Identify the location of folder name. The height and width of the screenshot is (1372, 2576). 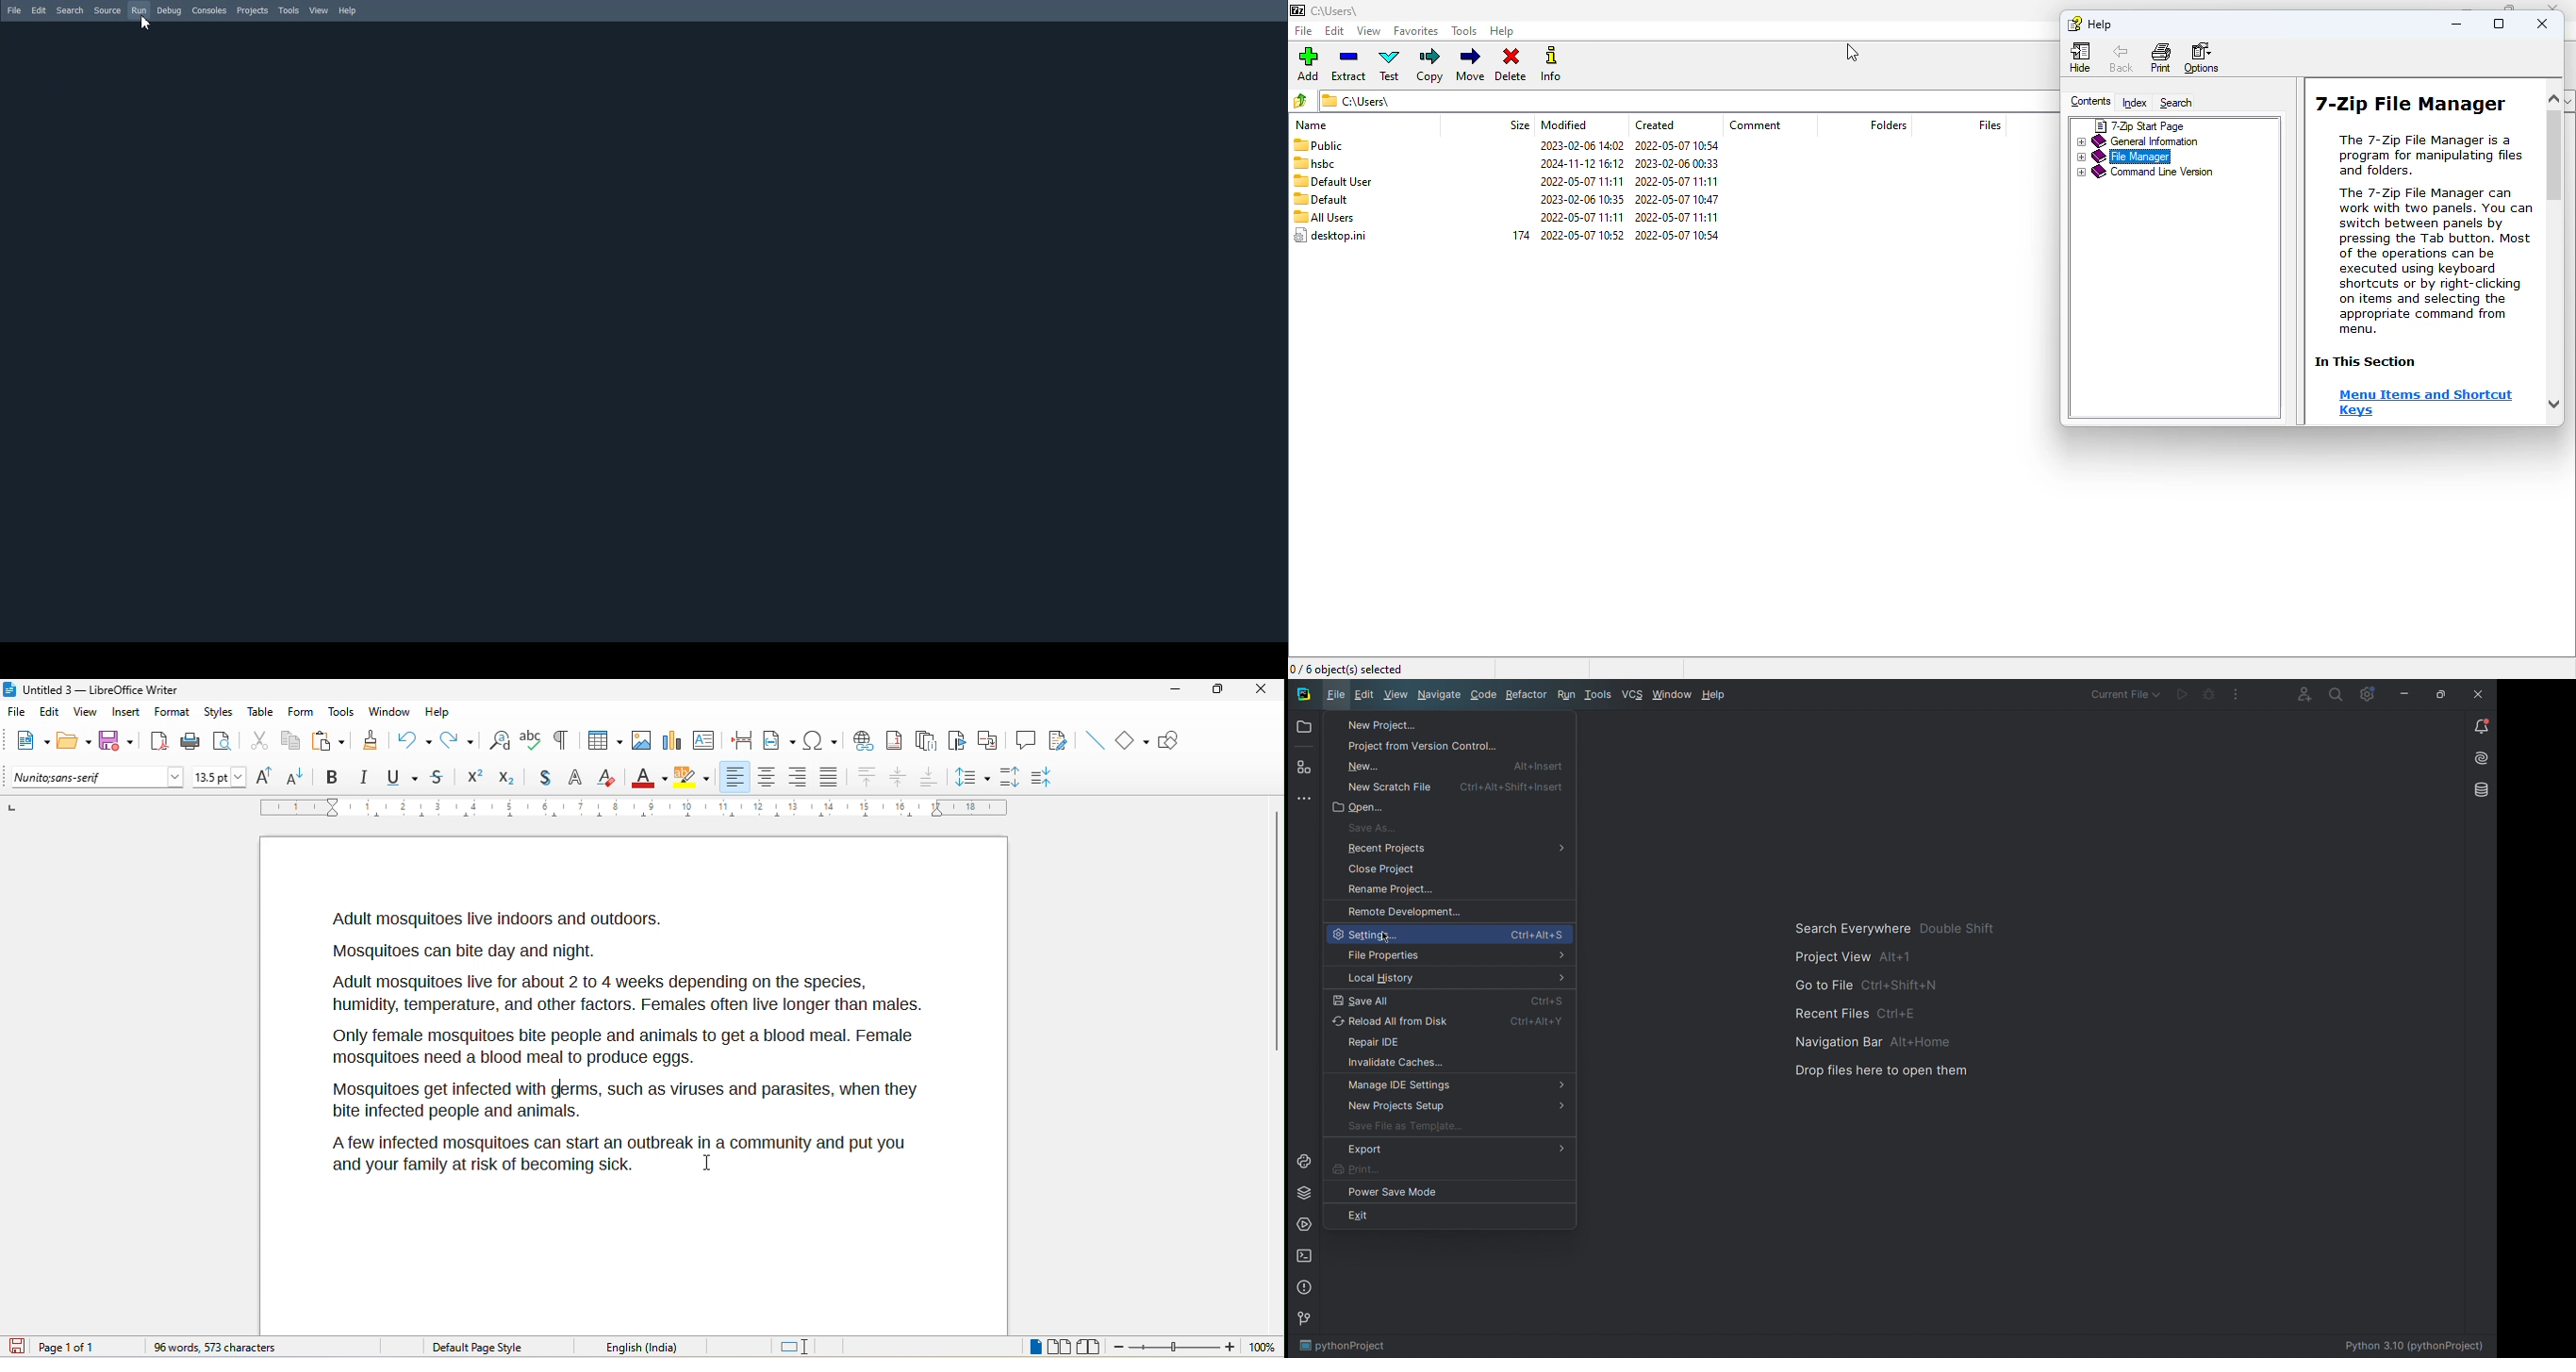
(1336, 10).